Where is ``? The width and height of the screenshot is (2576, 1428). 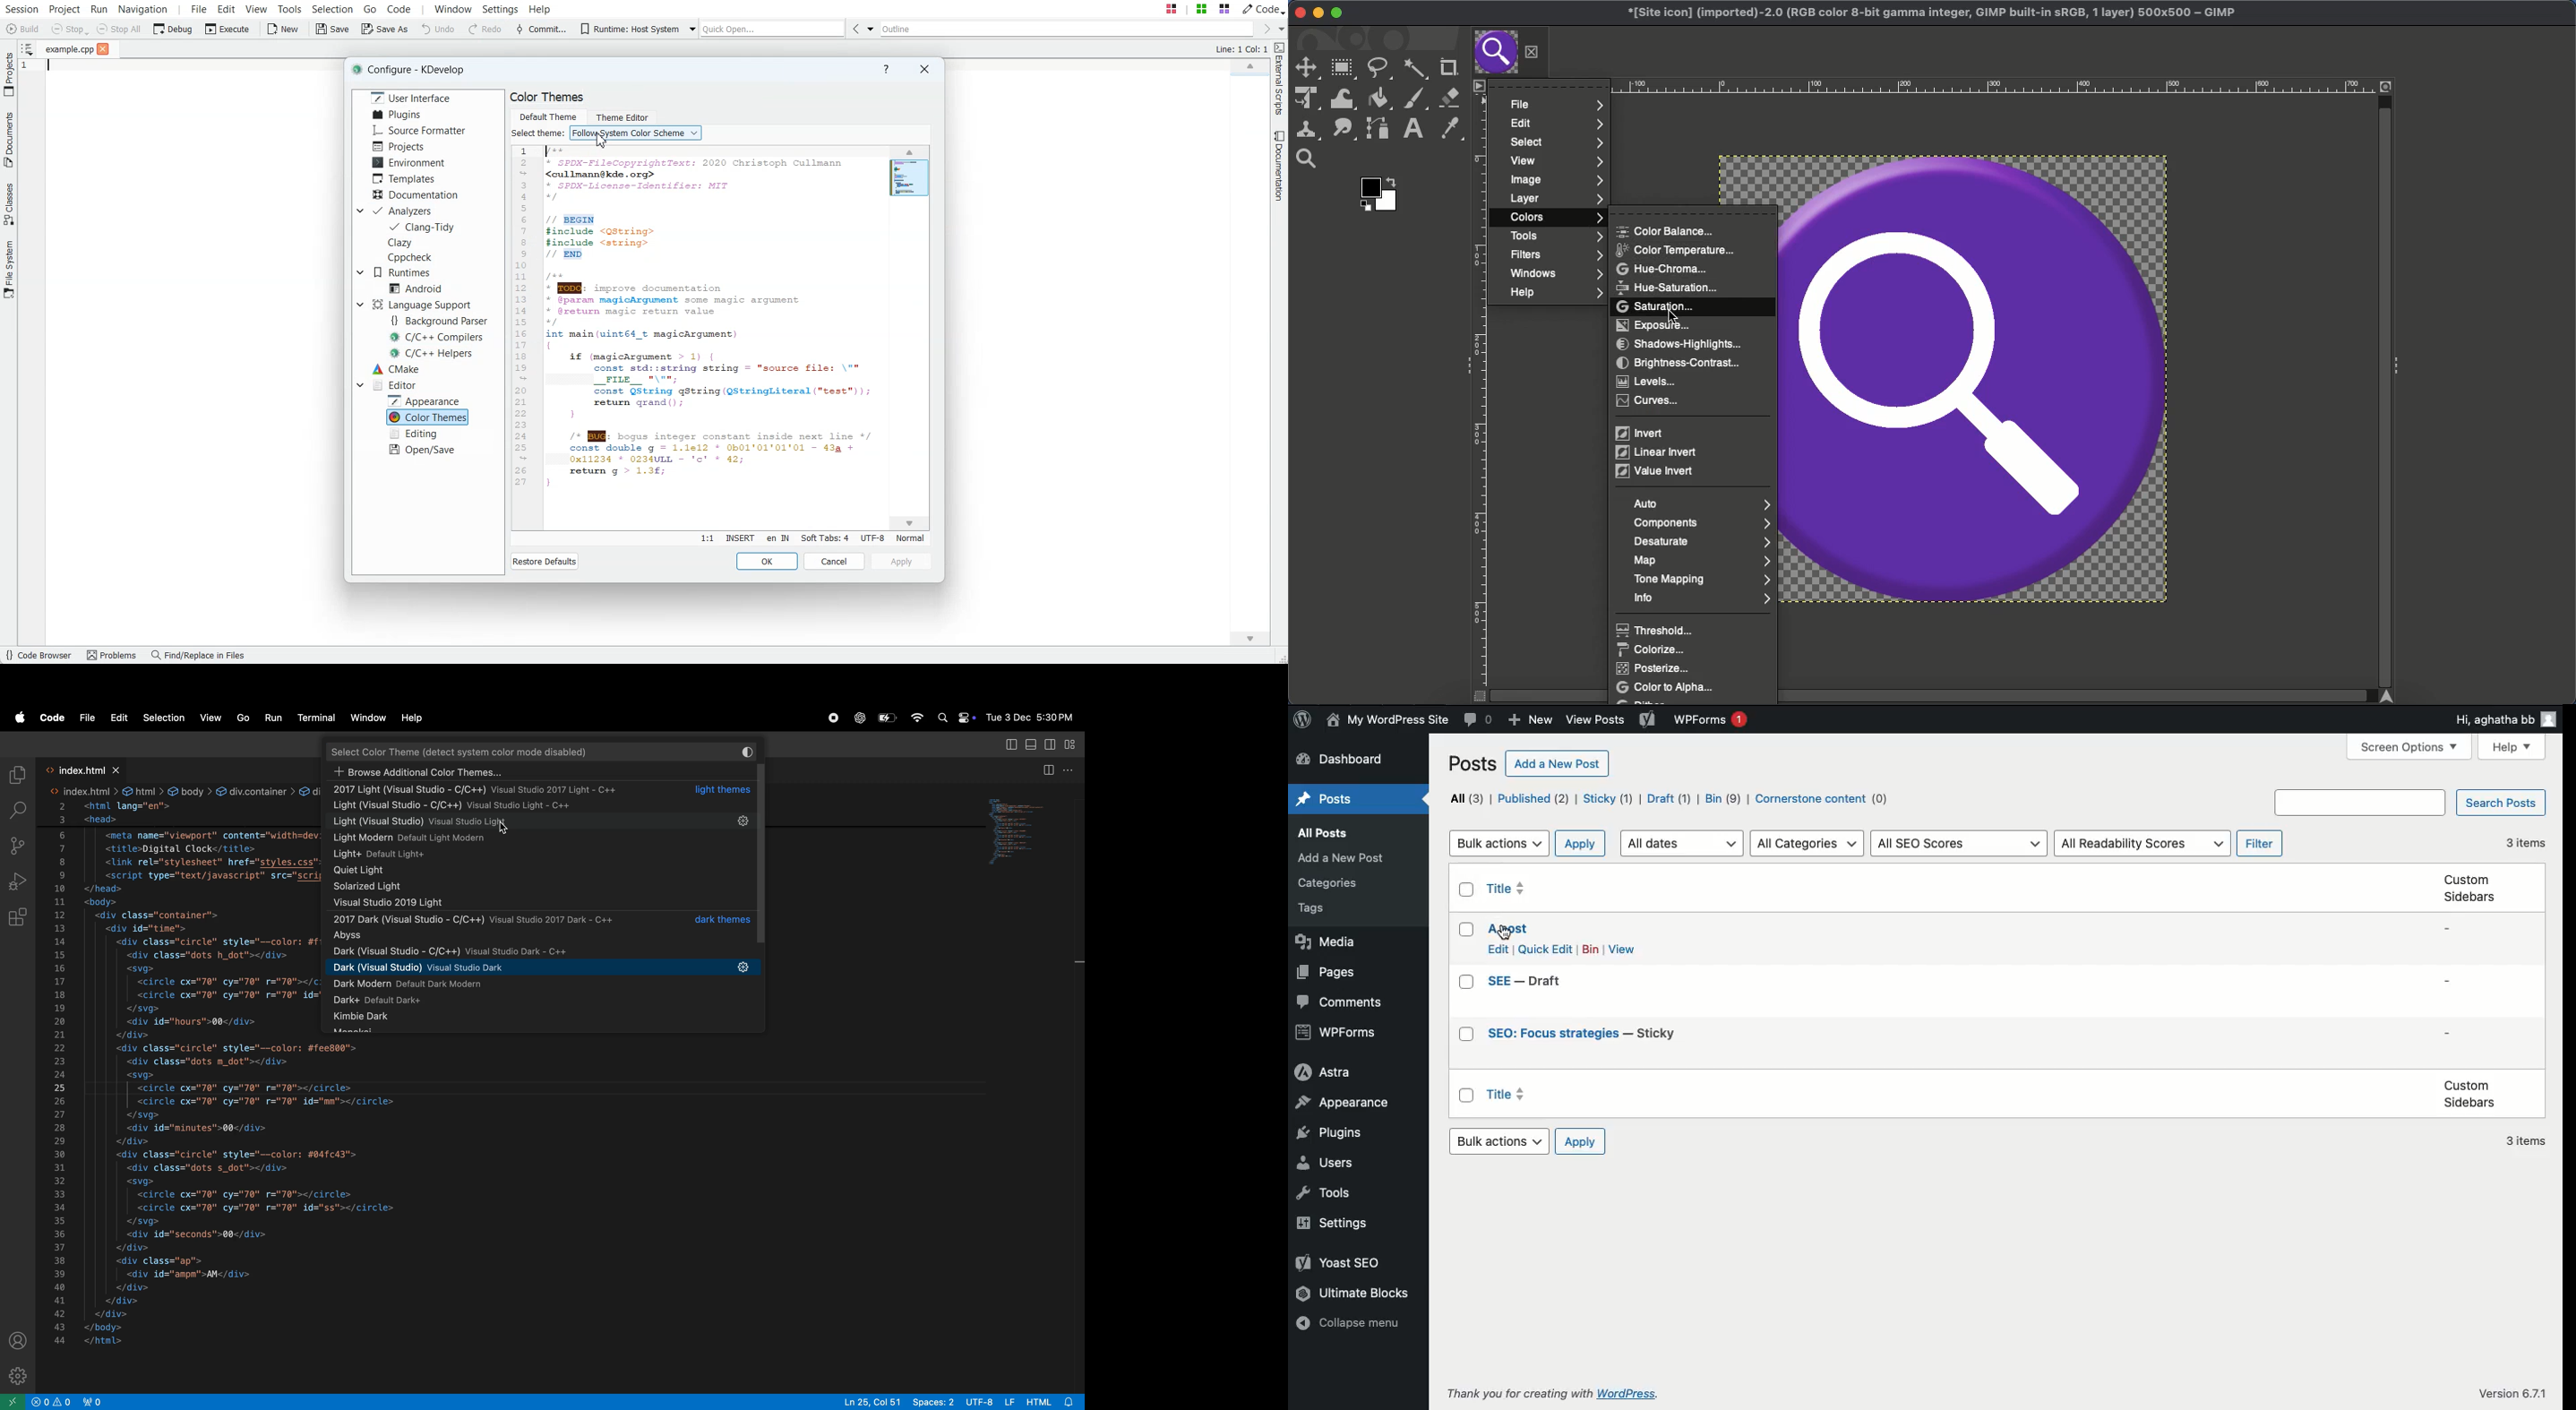  is located at coordinates (1318, 911).